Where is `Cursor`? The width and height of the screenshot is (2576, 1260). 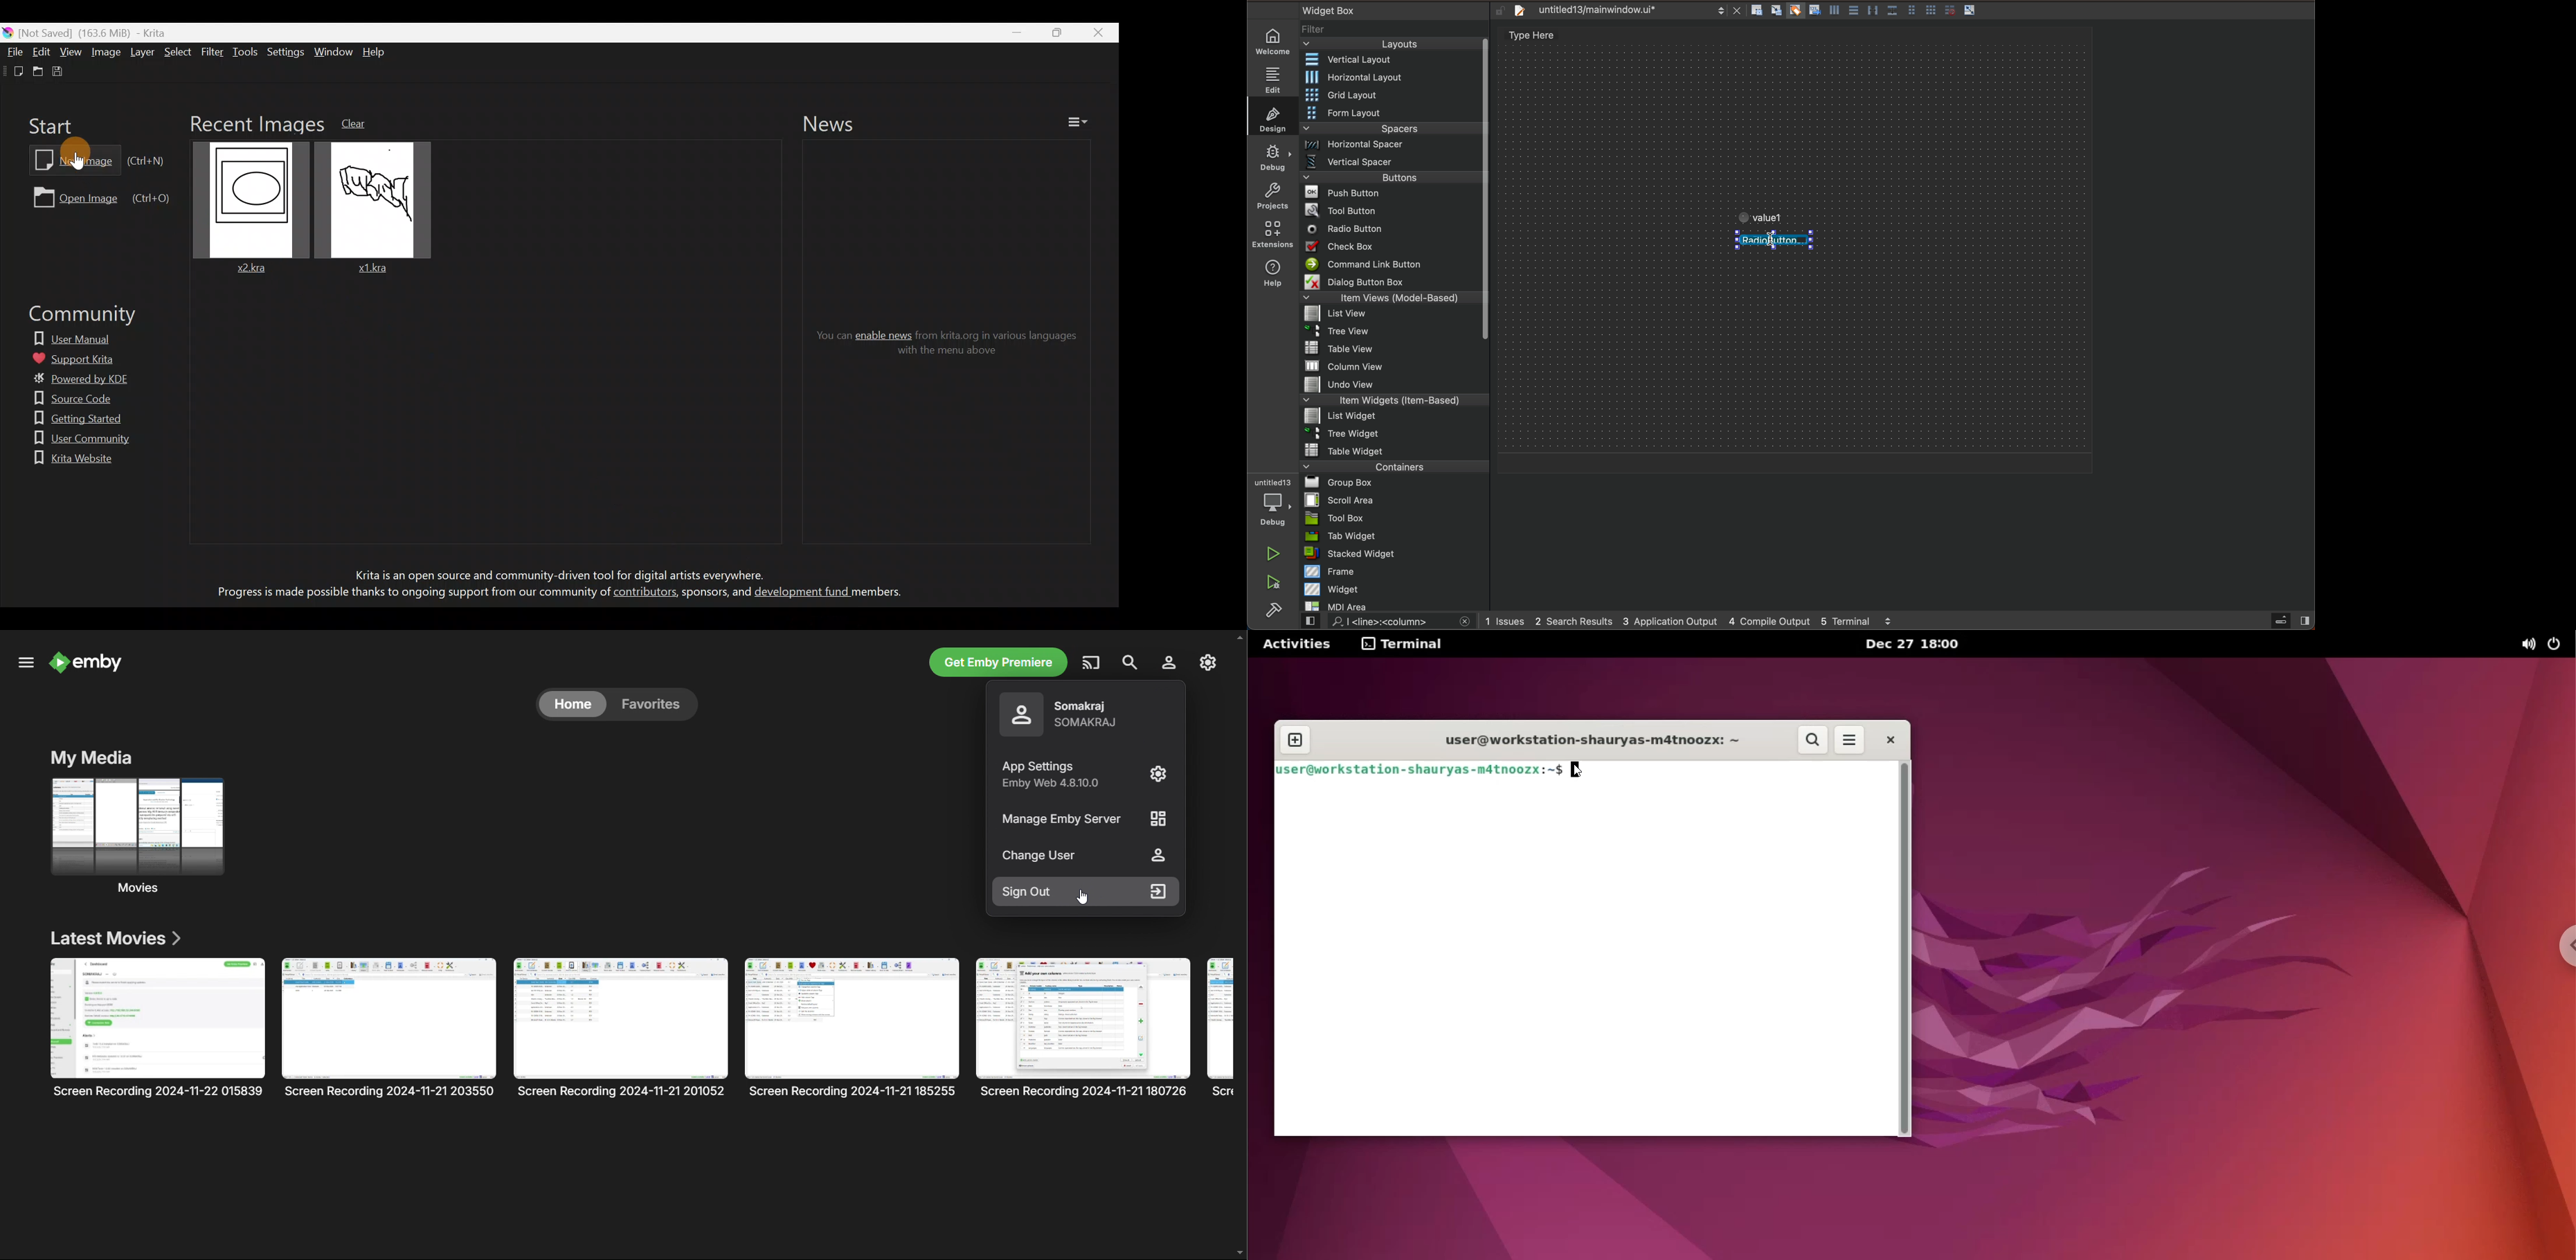 Cursor is located at coordinates (1083, 897).